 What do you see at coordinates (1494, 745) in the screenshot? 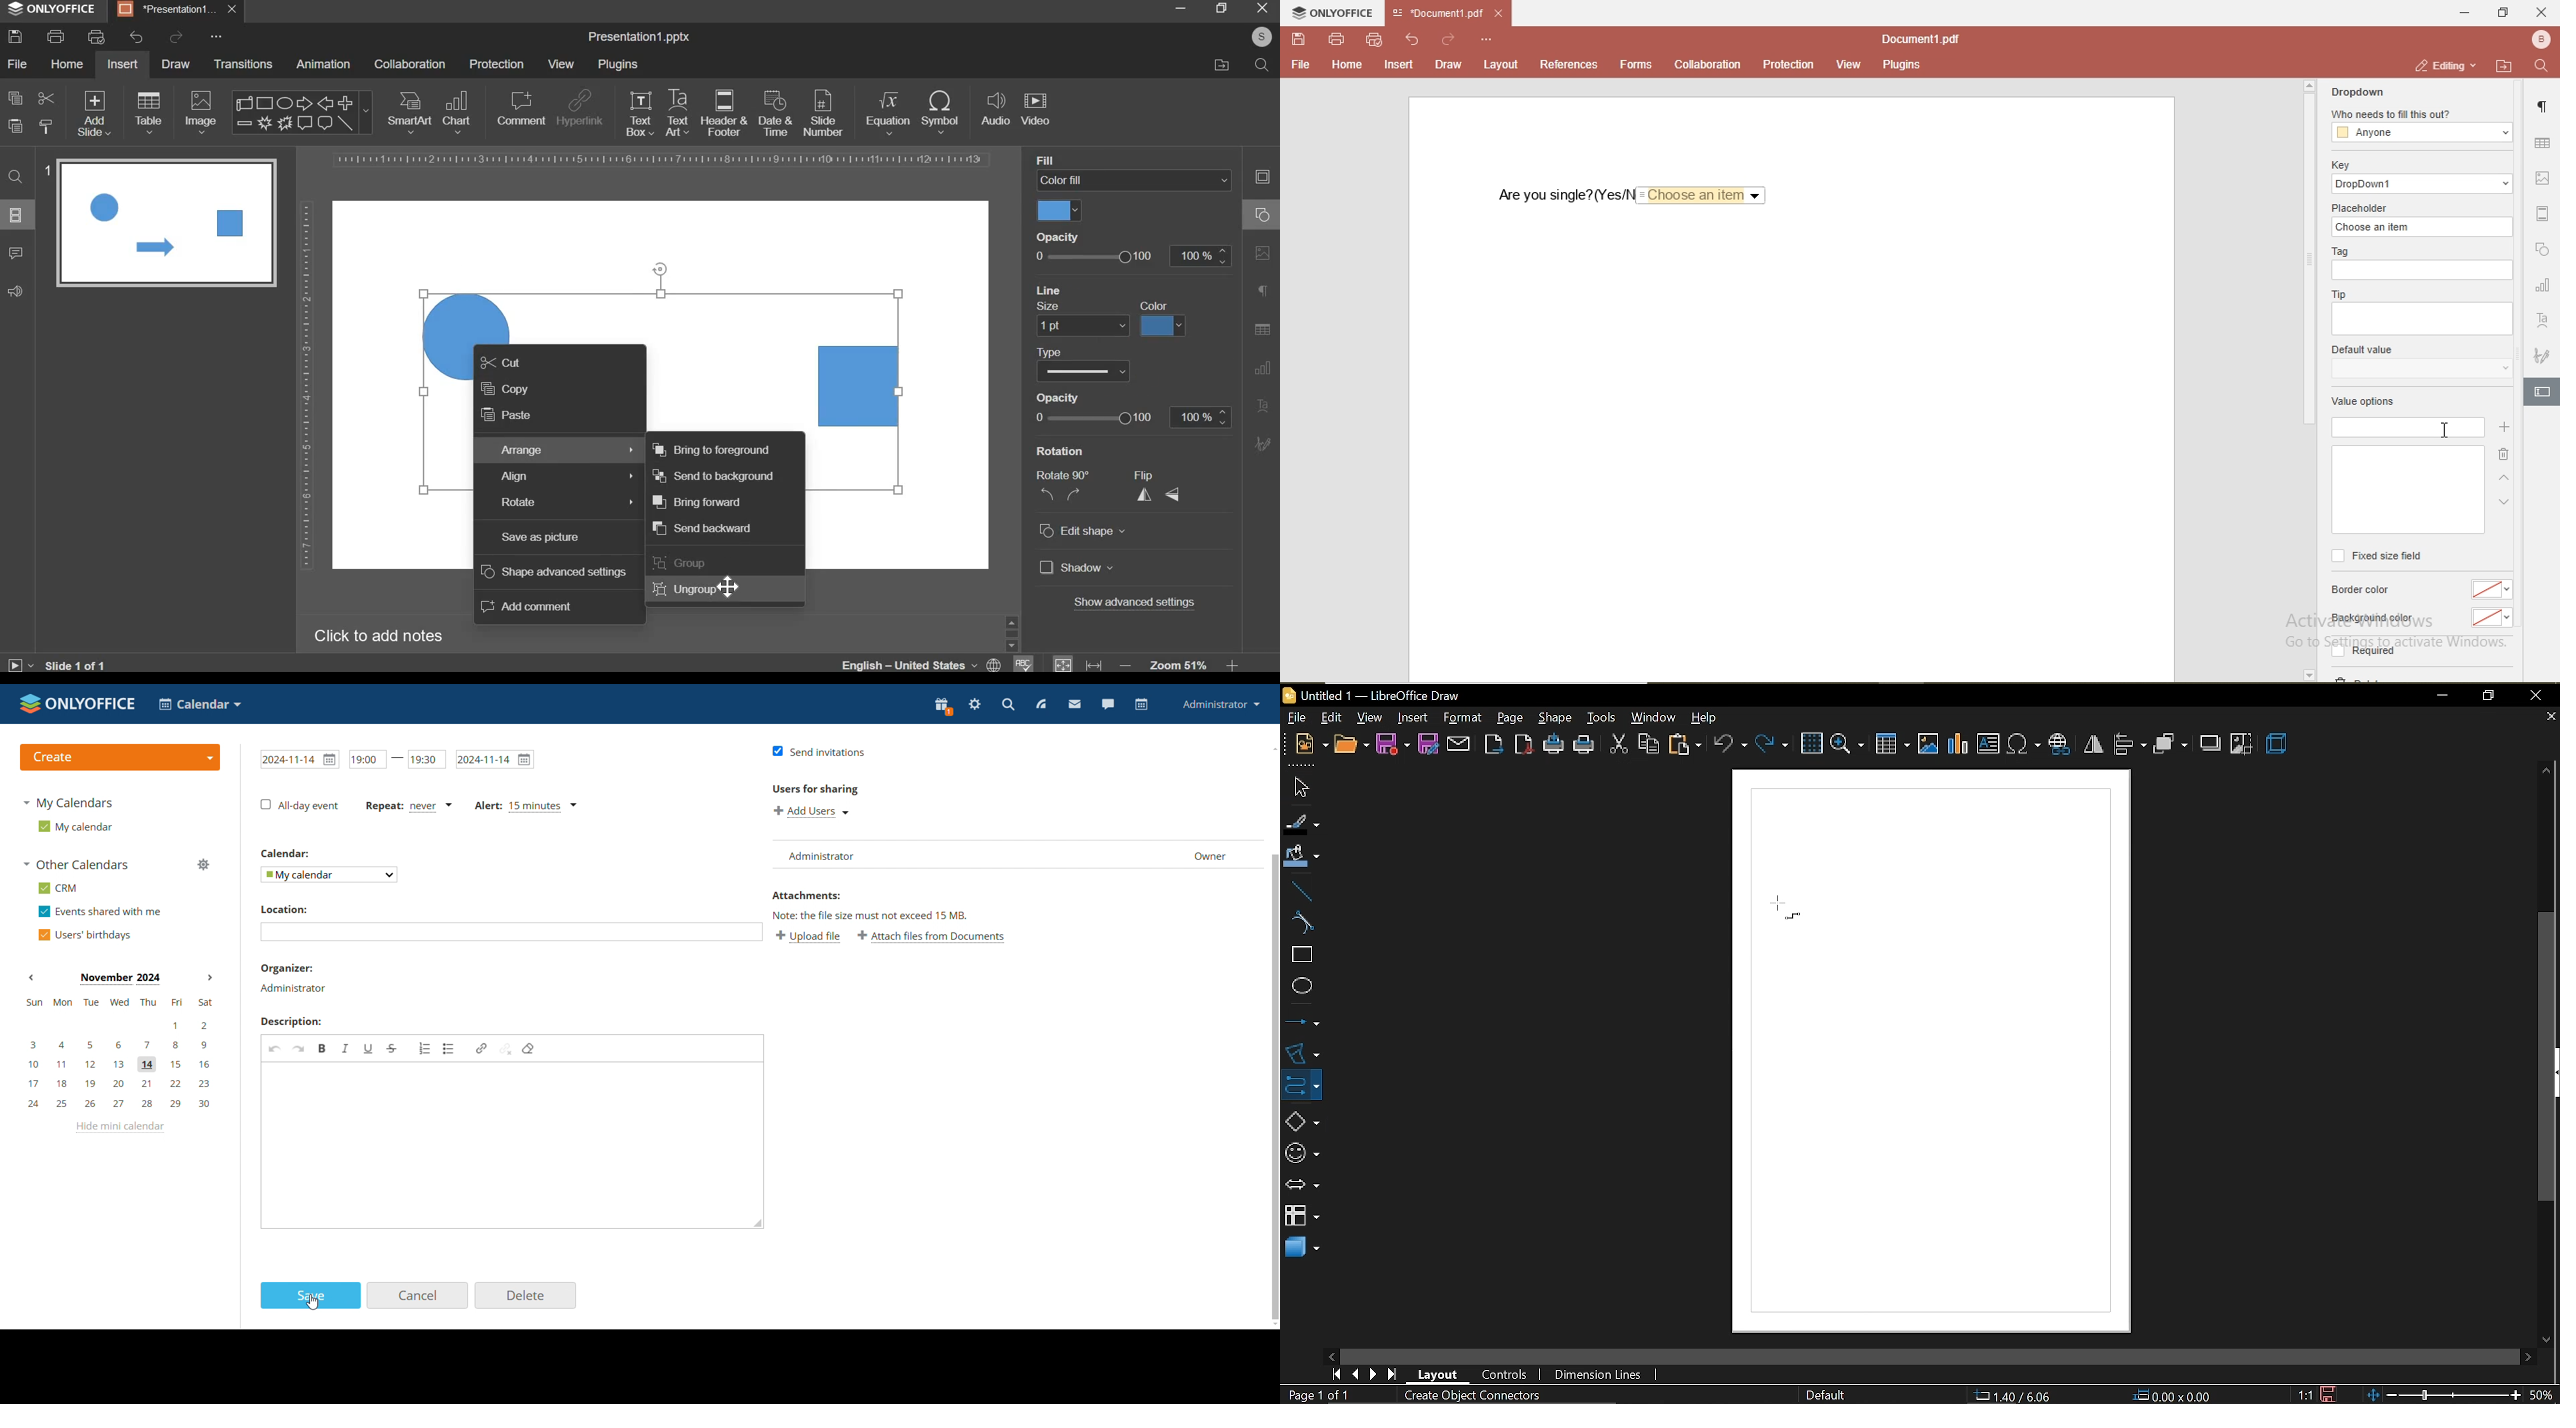
I see `export` at bounding box center [1494, 745].